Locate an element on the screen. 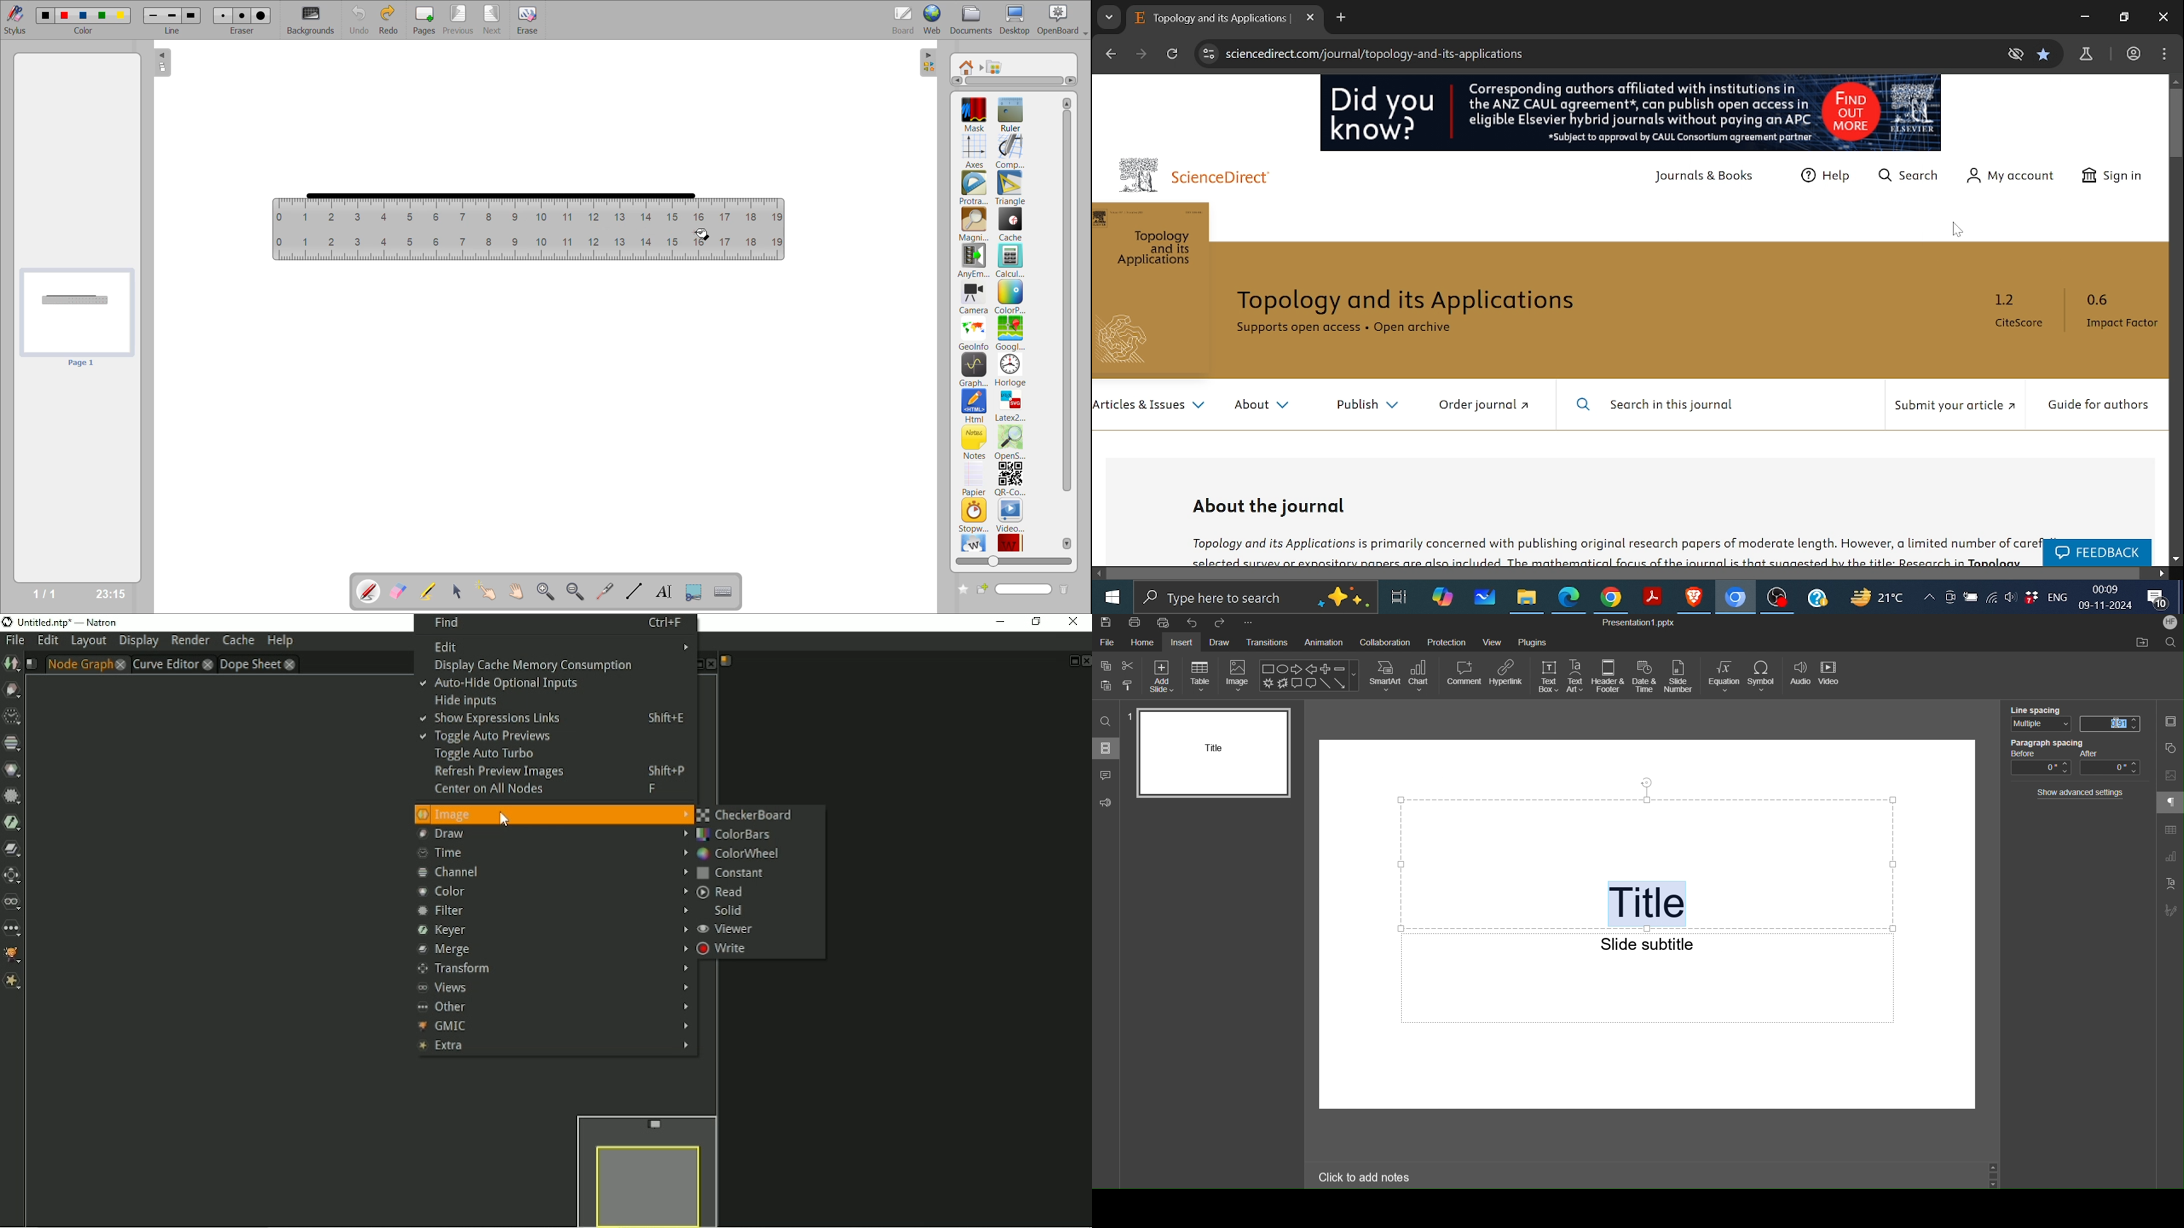 This screenshot has height=1232, width=2184. annotate document is located at coordinates (367, 590).